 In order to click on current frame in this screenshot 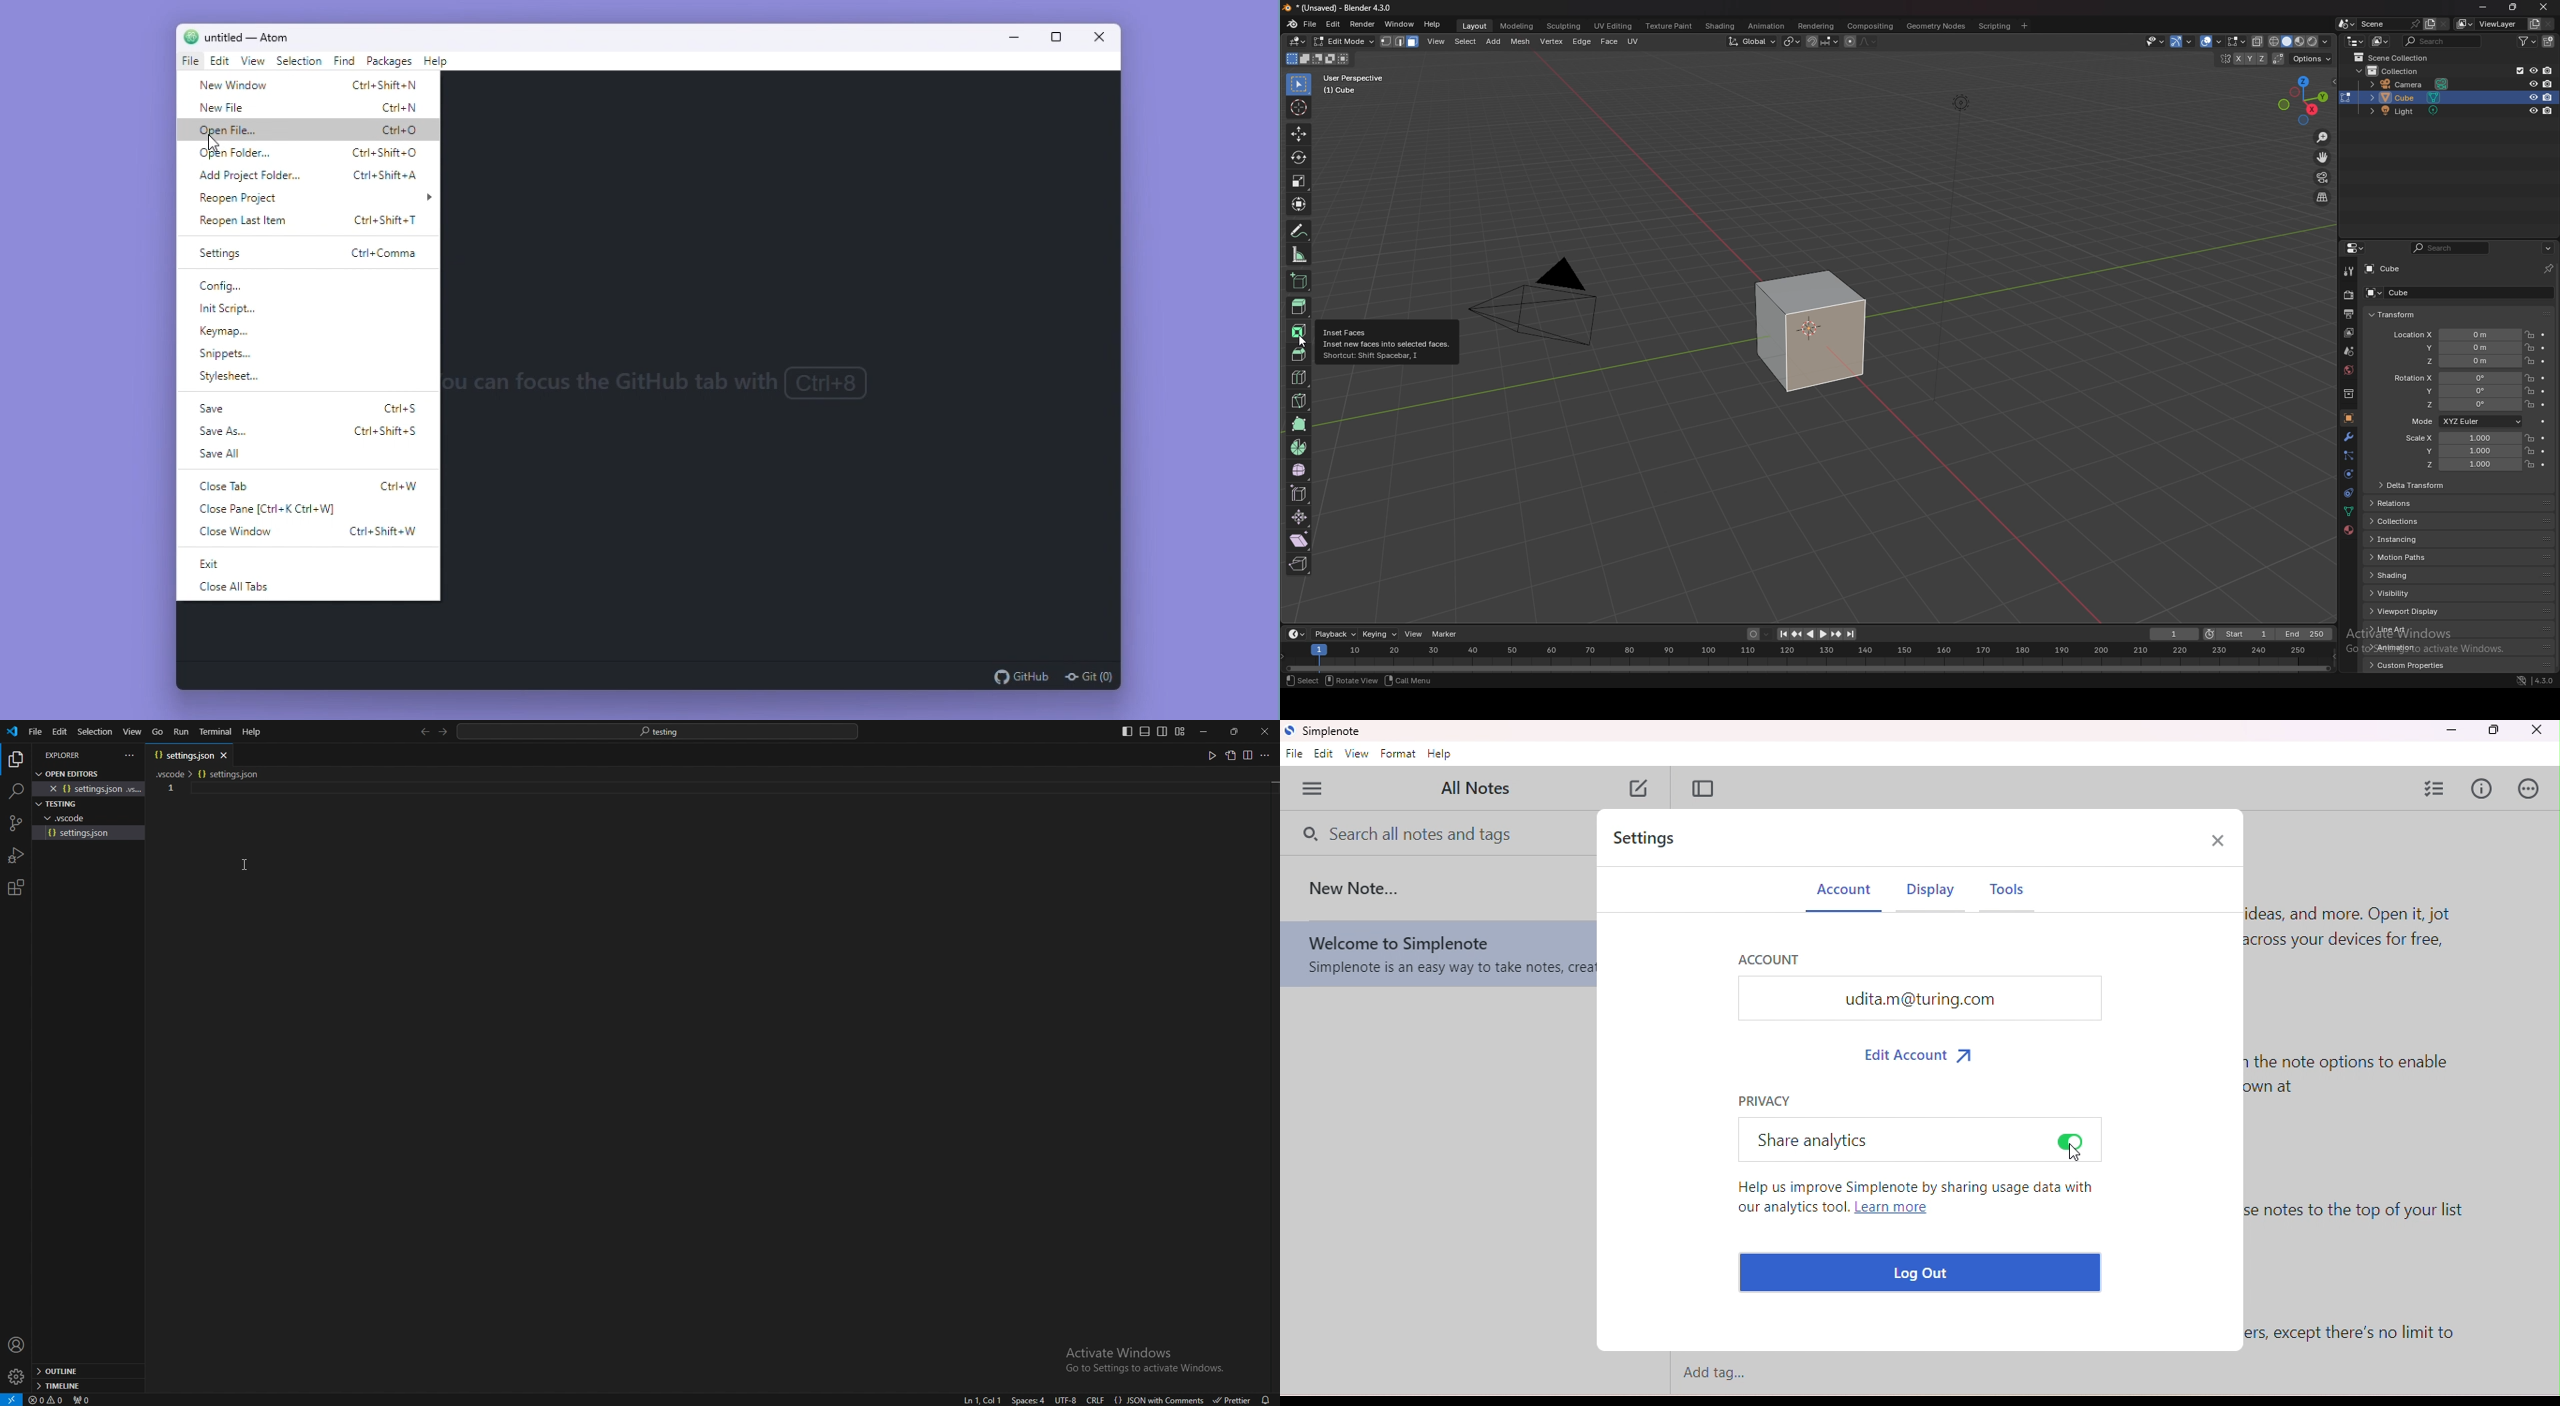, I will do `click(2175, 634)`.